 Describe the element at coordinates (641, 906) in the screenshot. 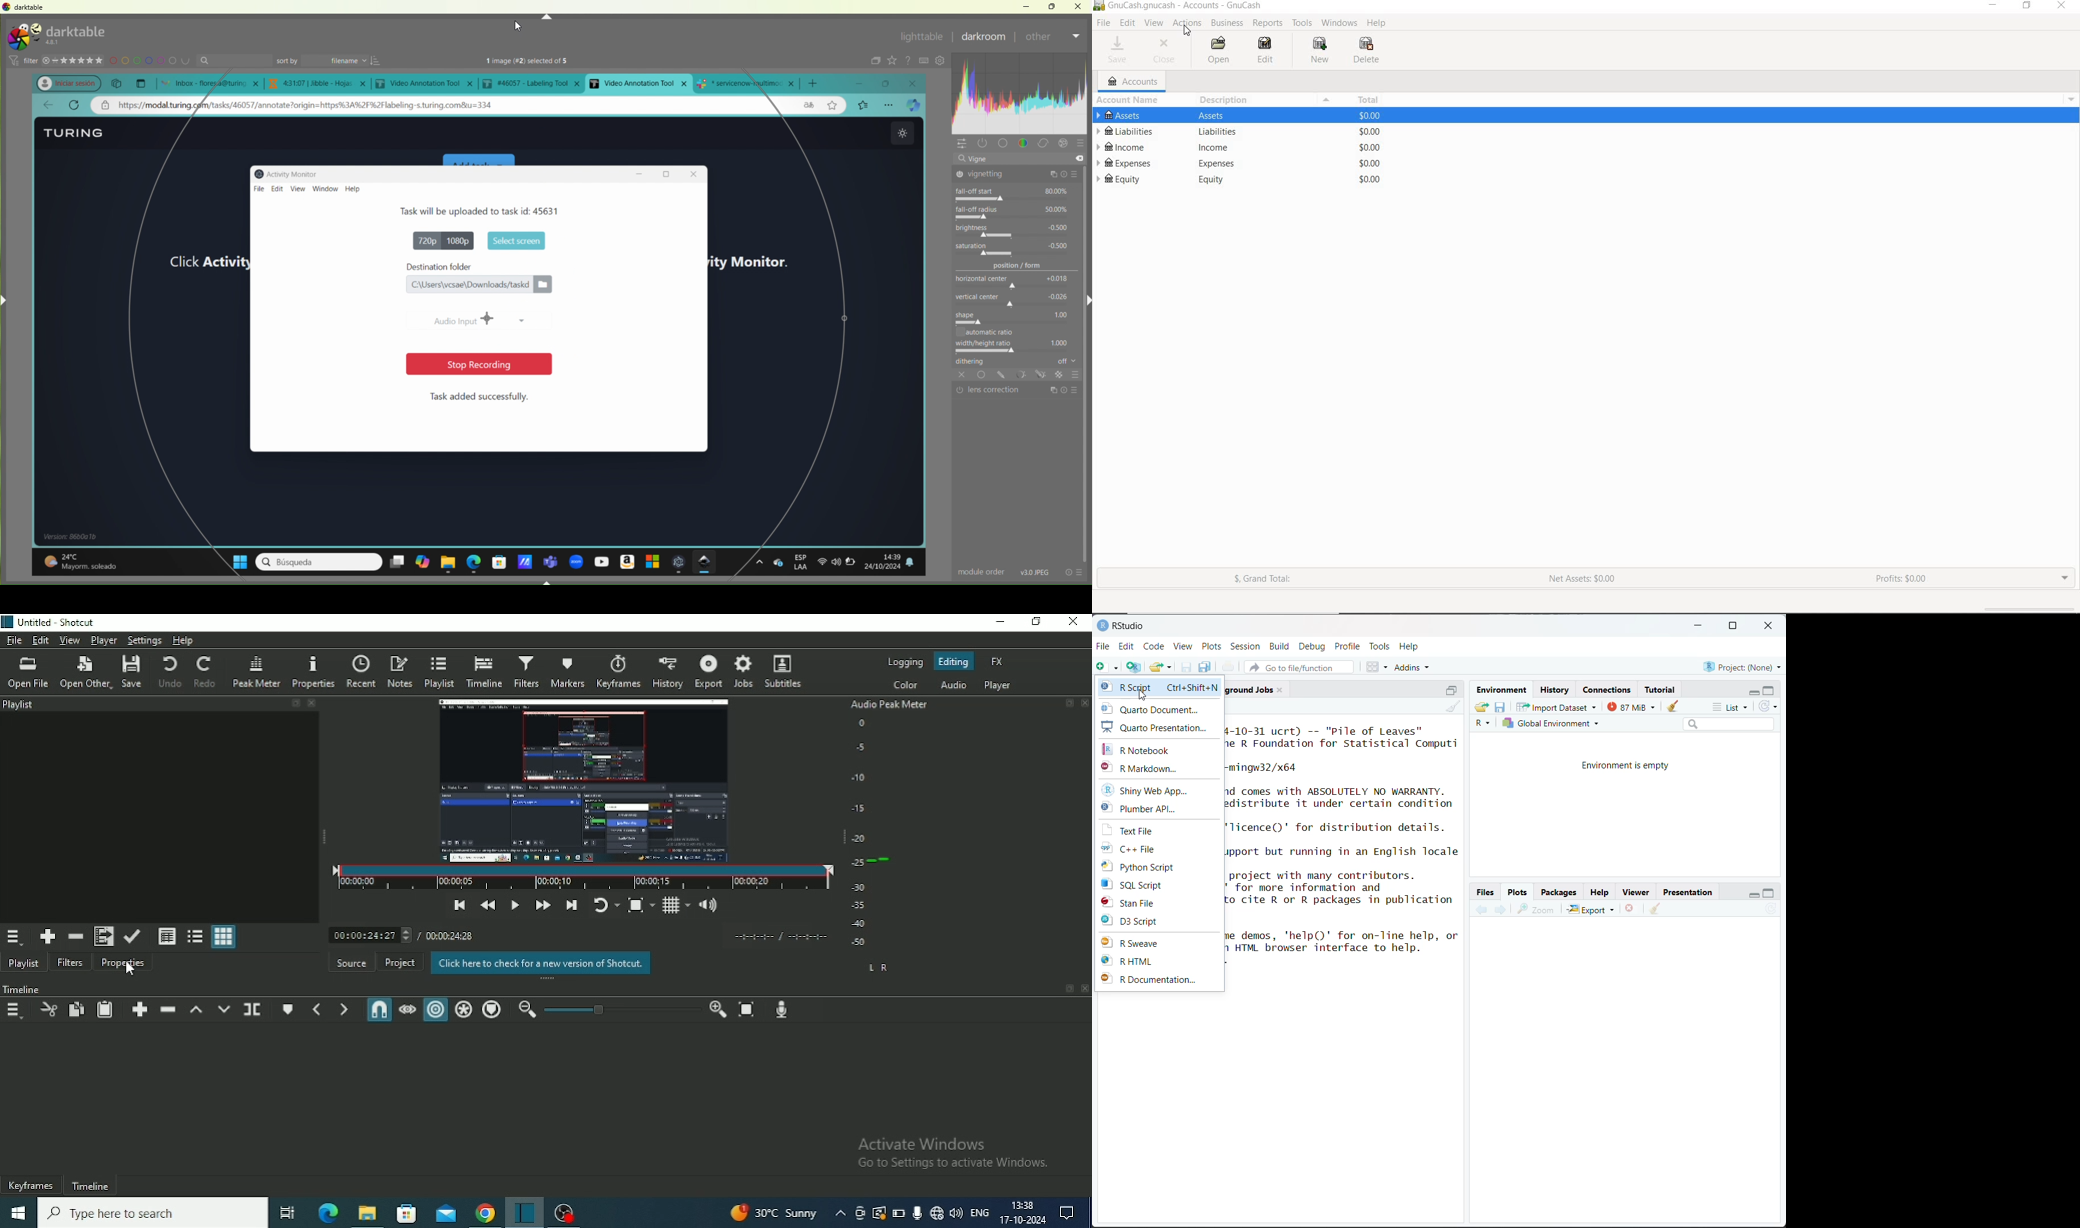

I see `Toggle zoom` at that location.